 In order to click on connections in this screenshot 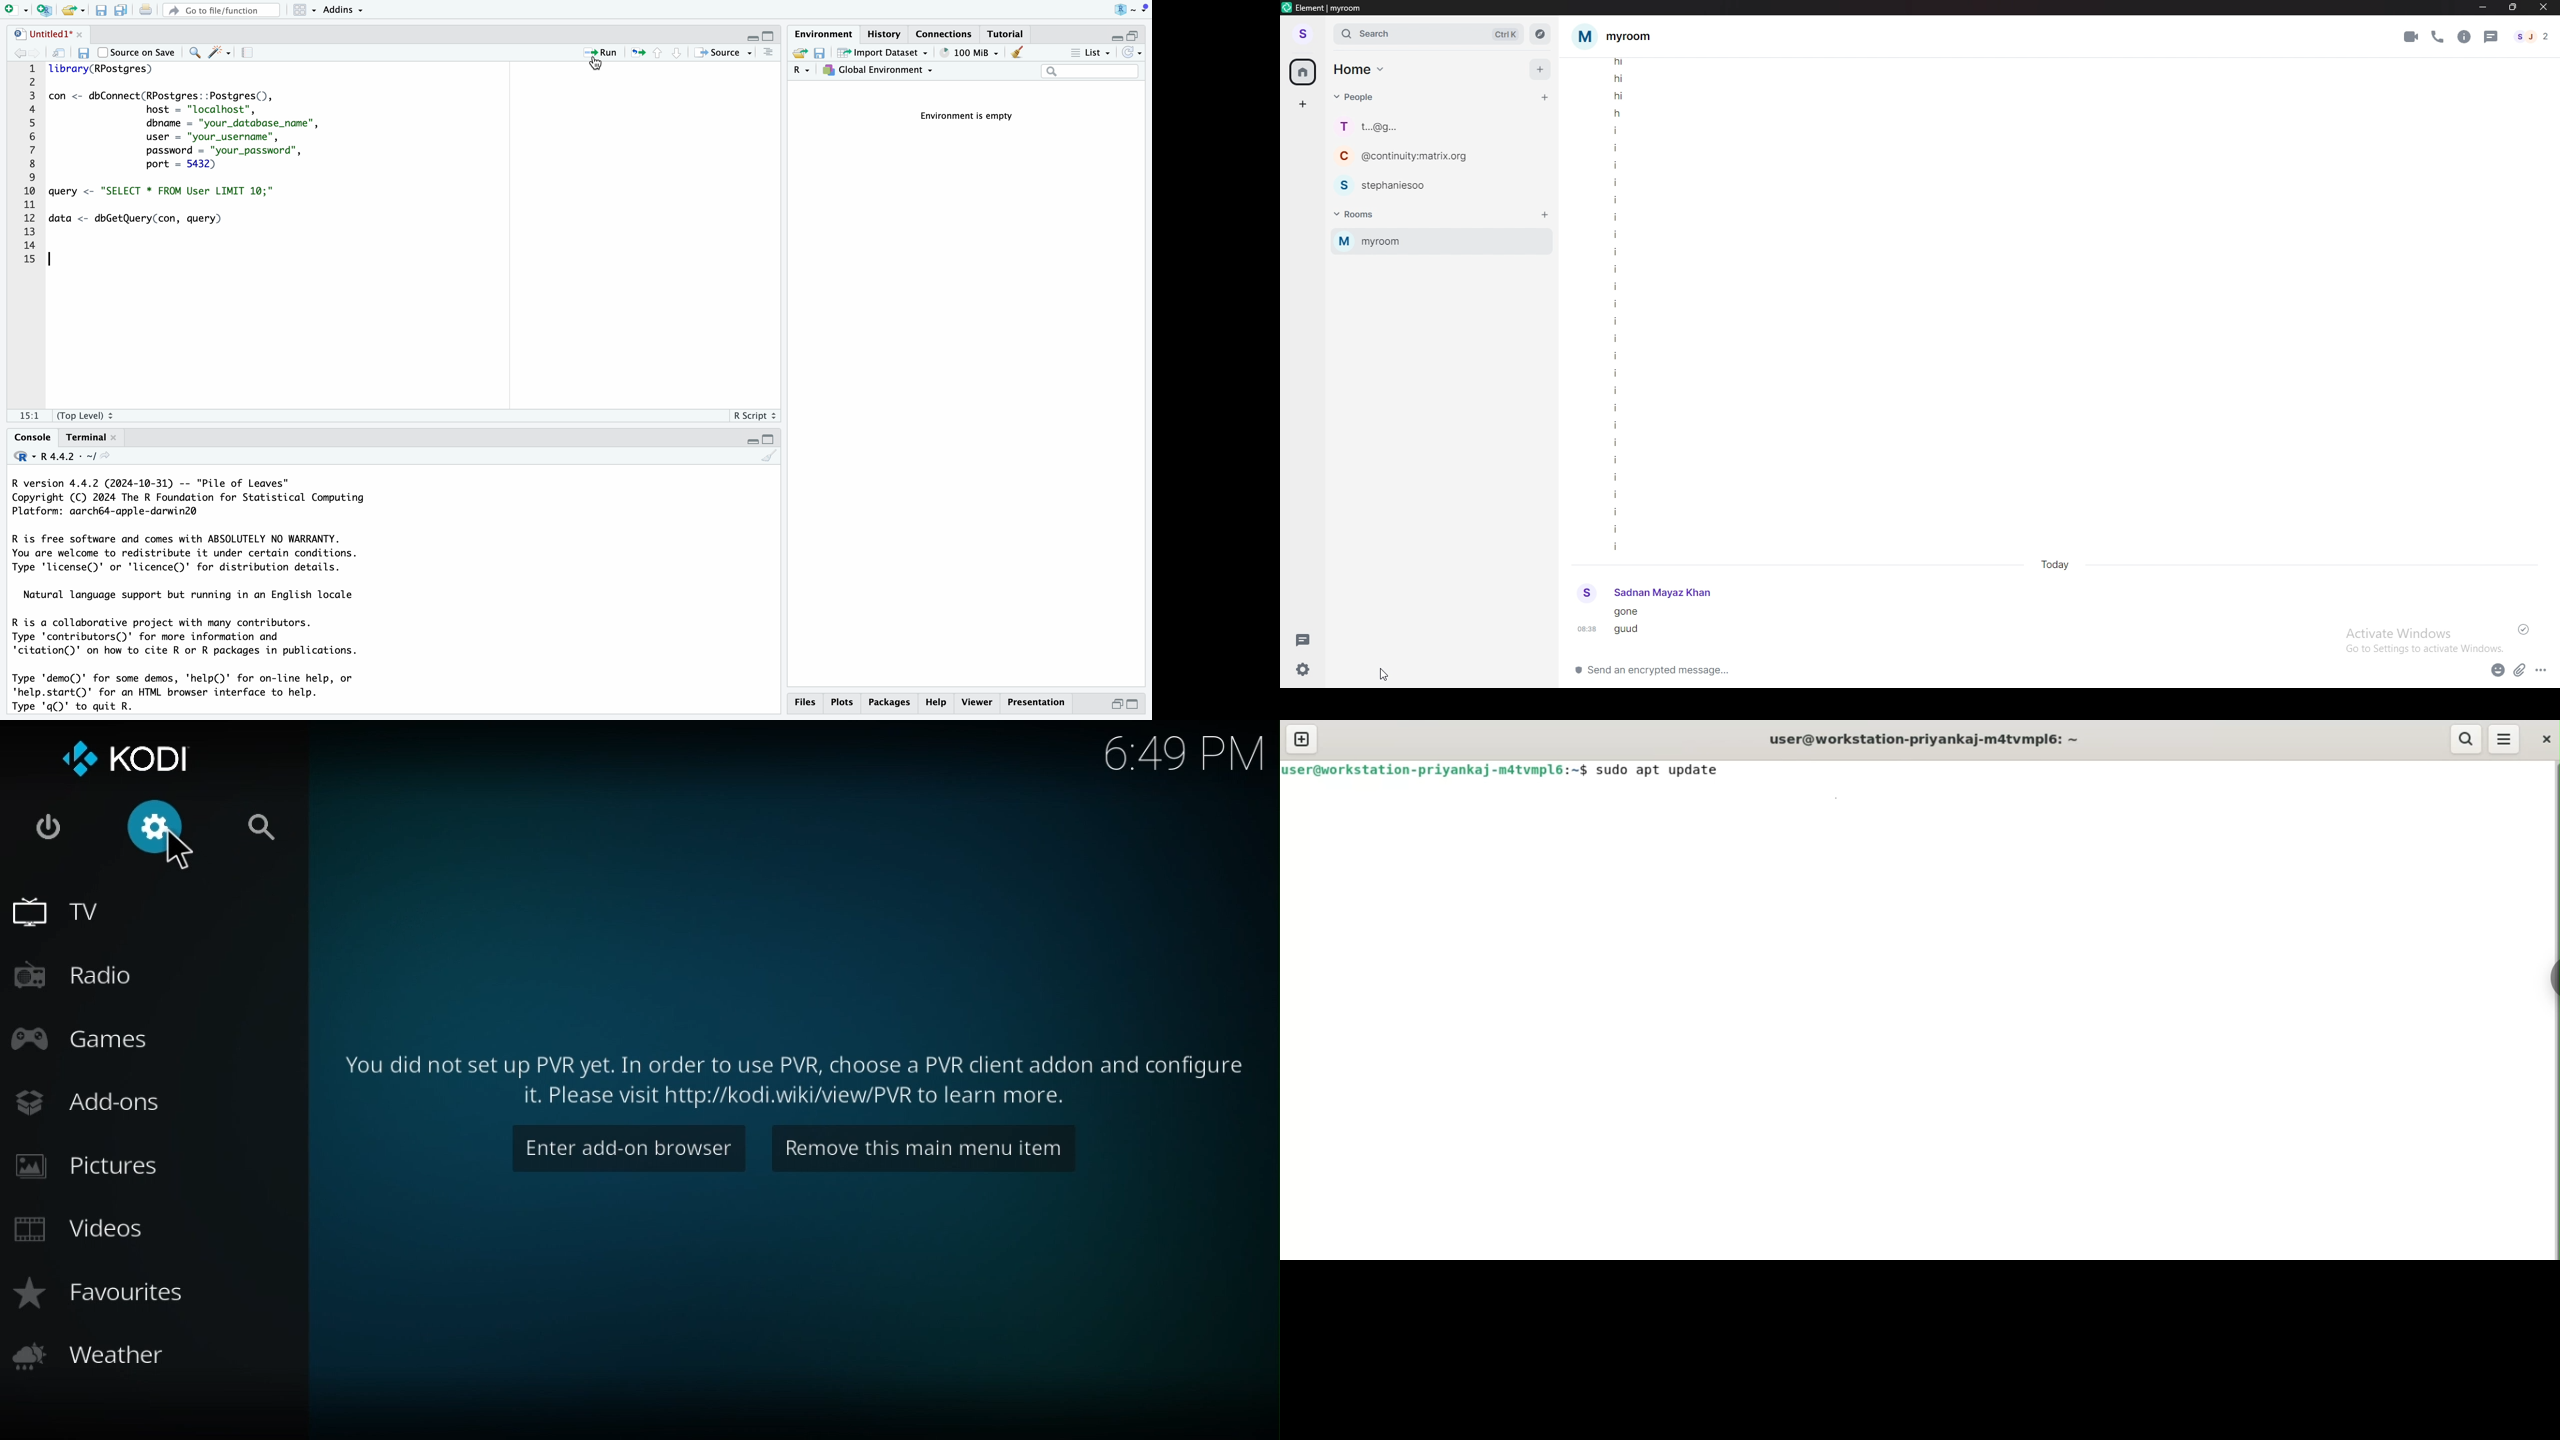, I will do `click(946, 33)`.